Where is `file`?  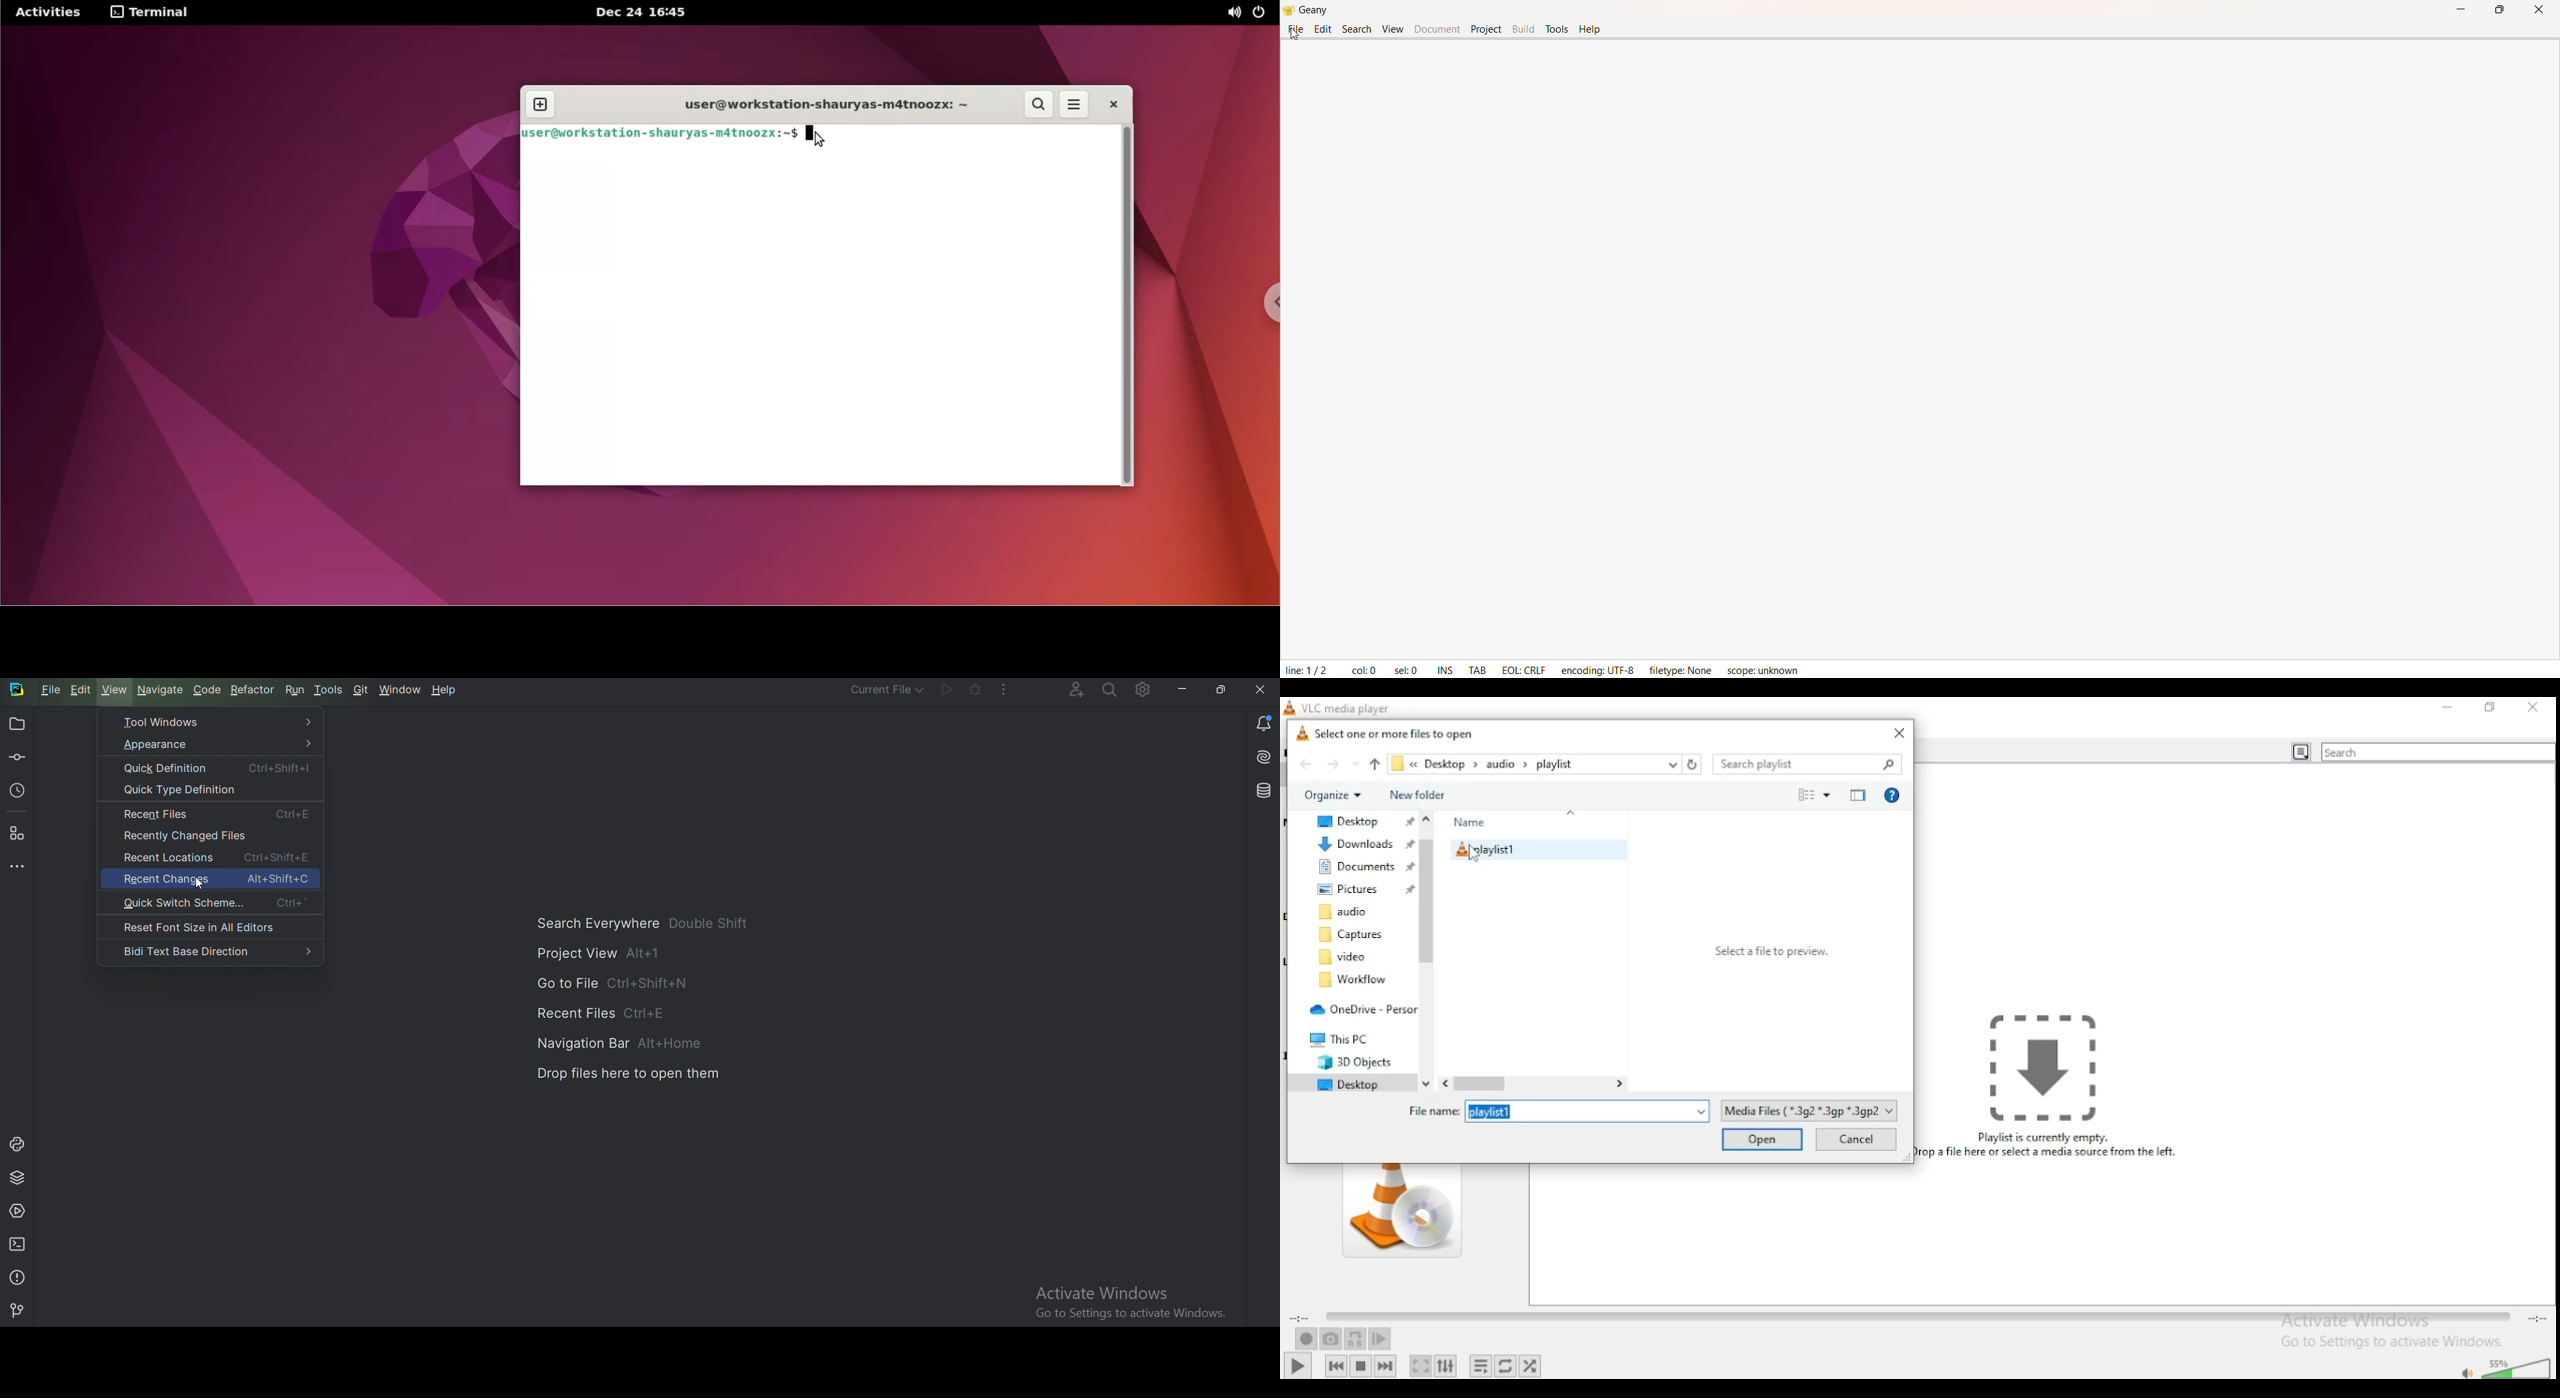
file is located at coordinates (49, 689).